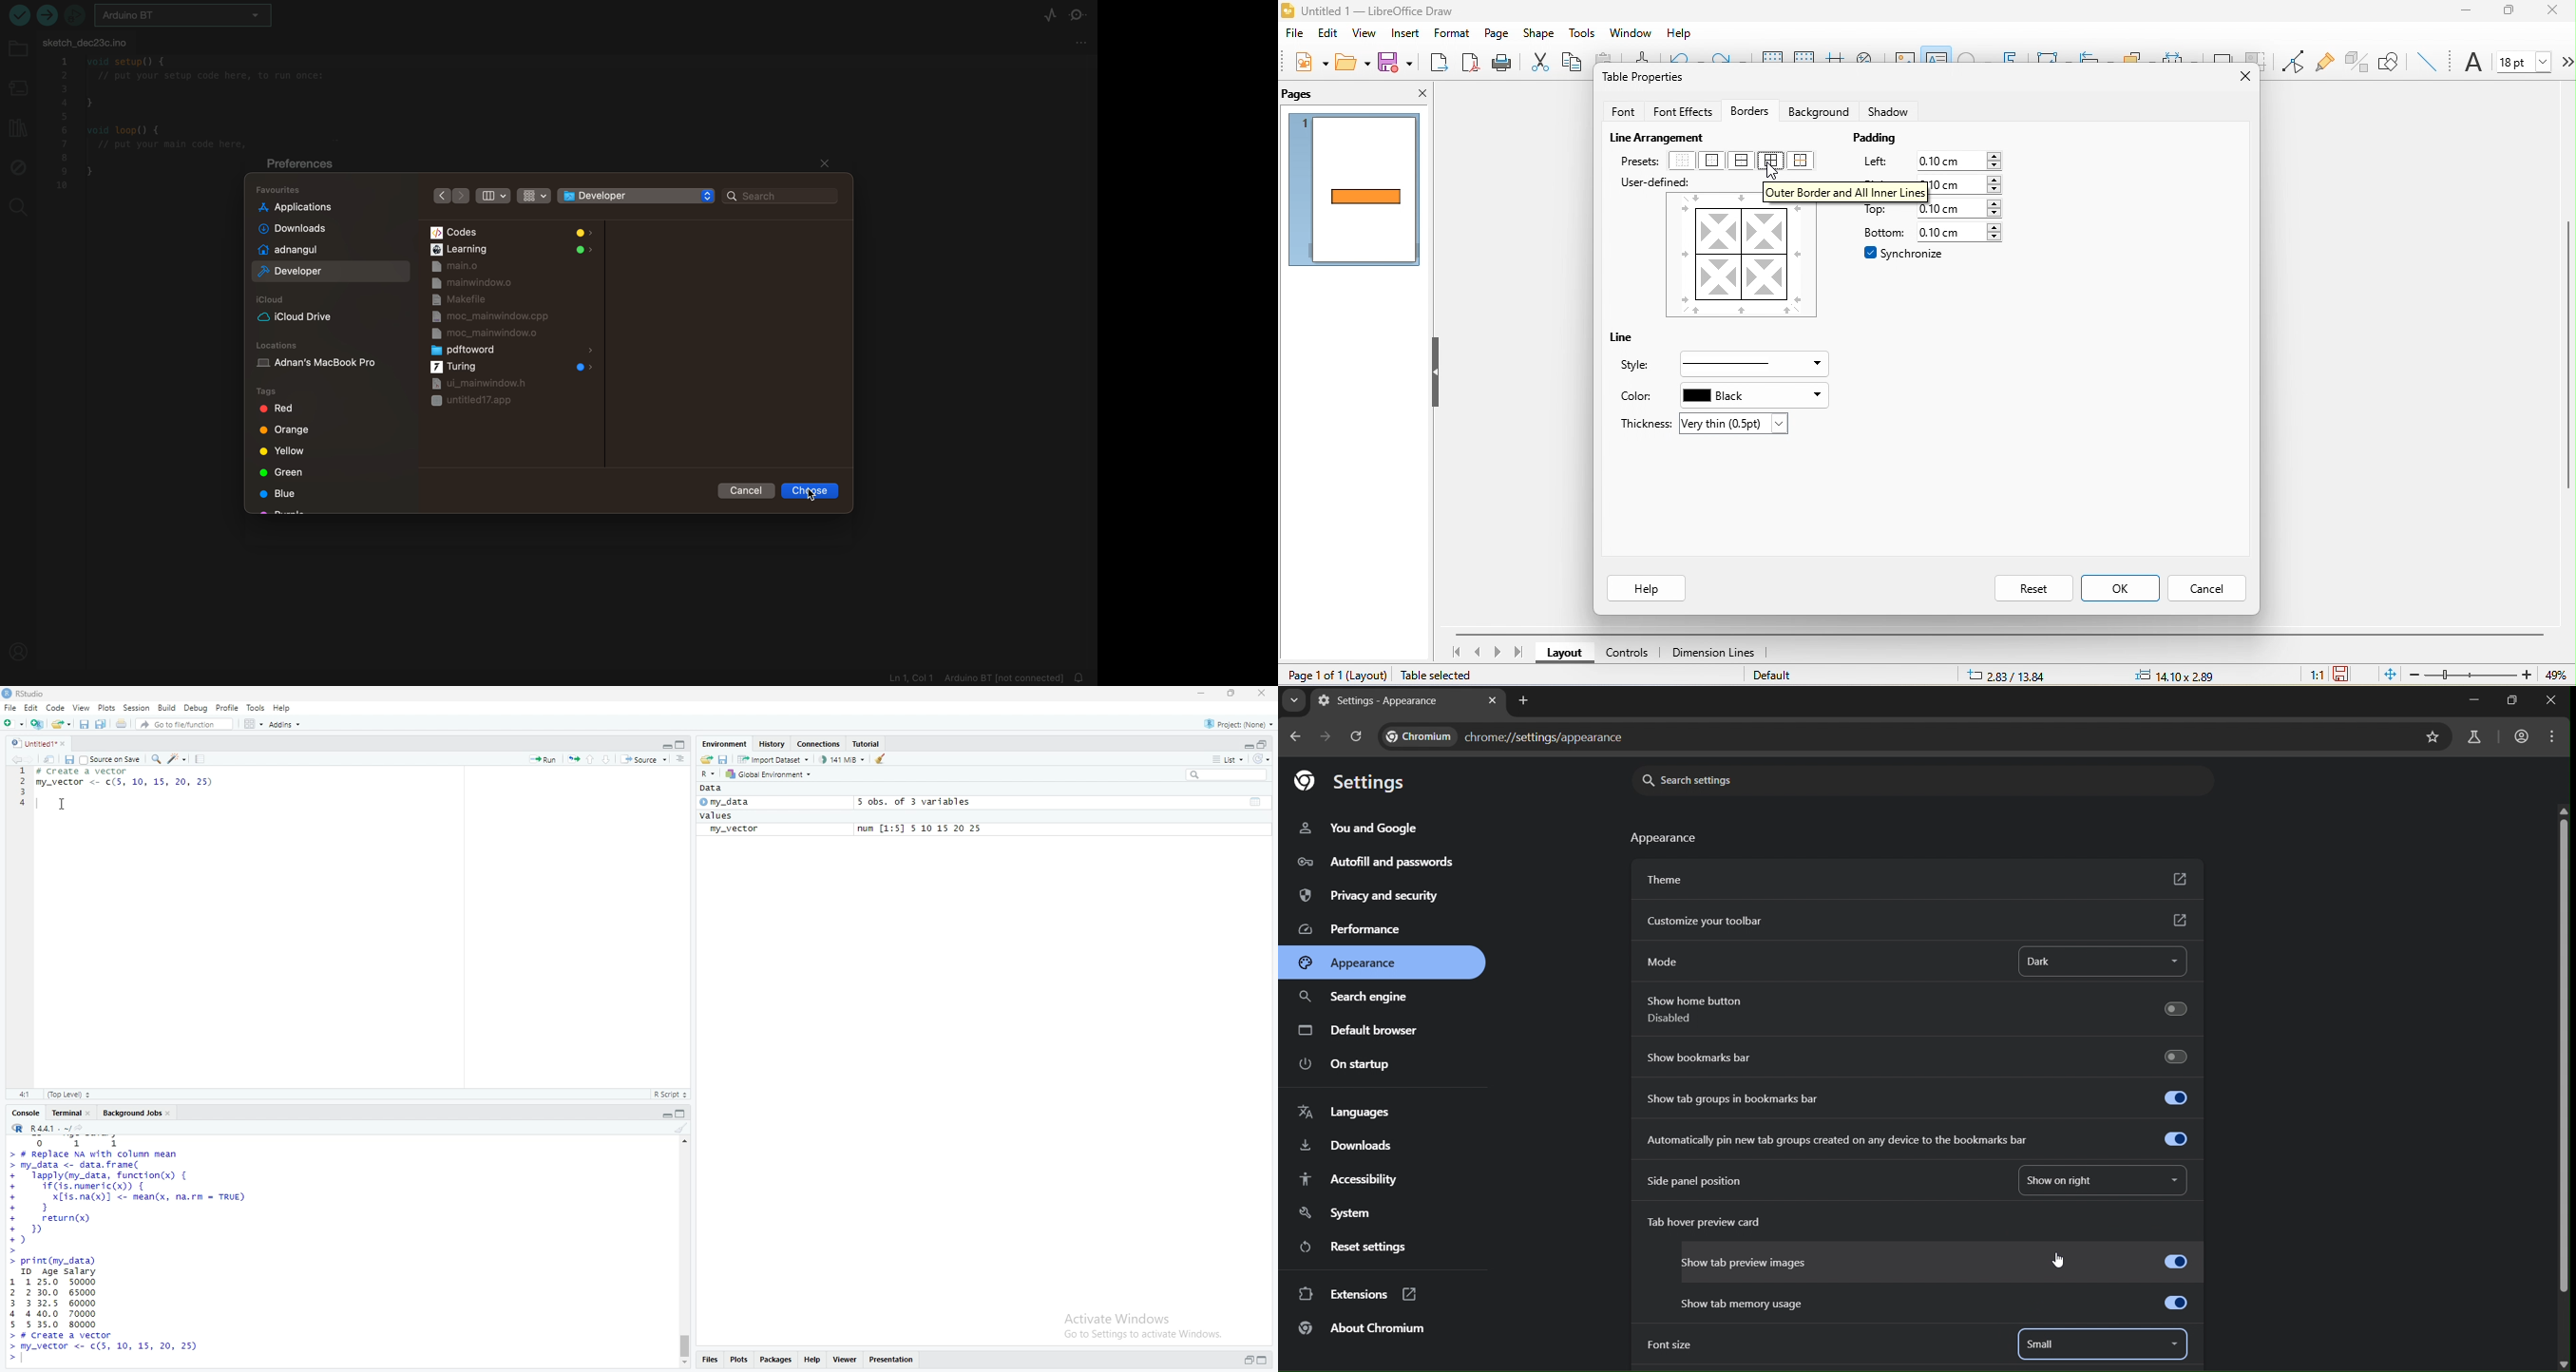 The image size is (2576, 1372). What do you see at coordinates (717, 789) in the screenshot?
I see `Data` at bounding box center [717, 789].